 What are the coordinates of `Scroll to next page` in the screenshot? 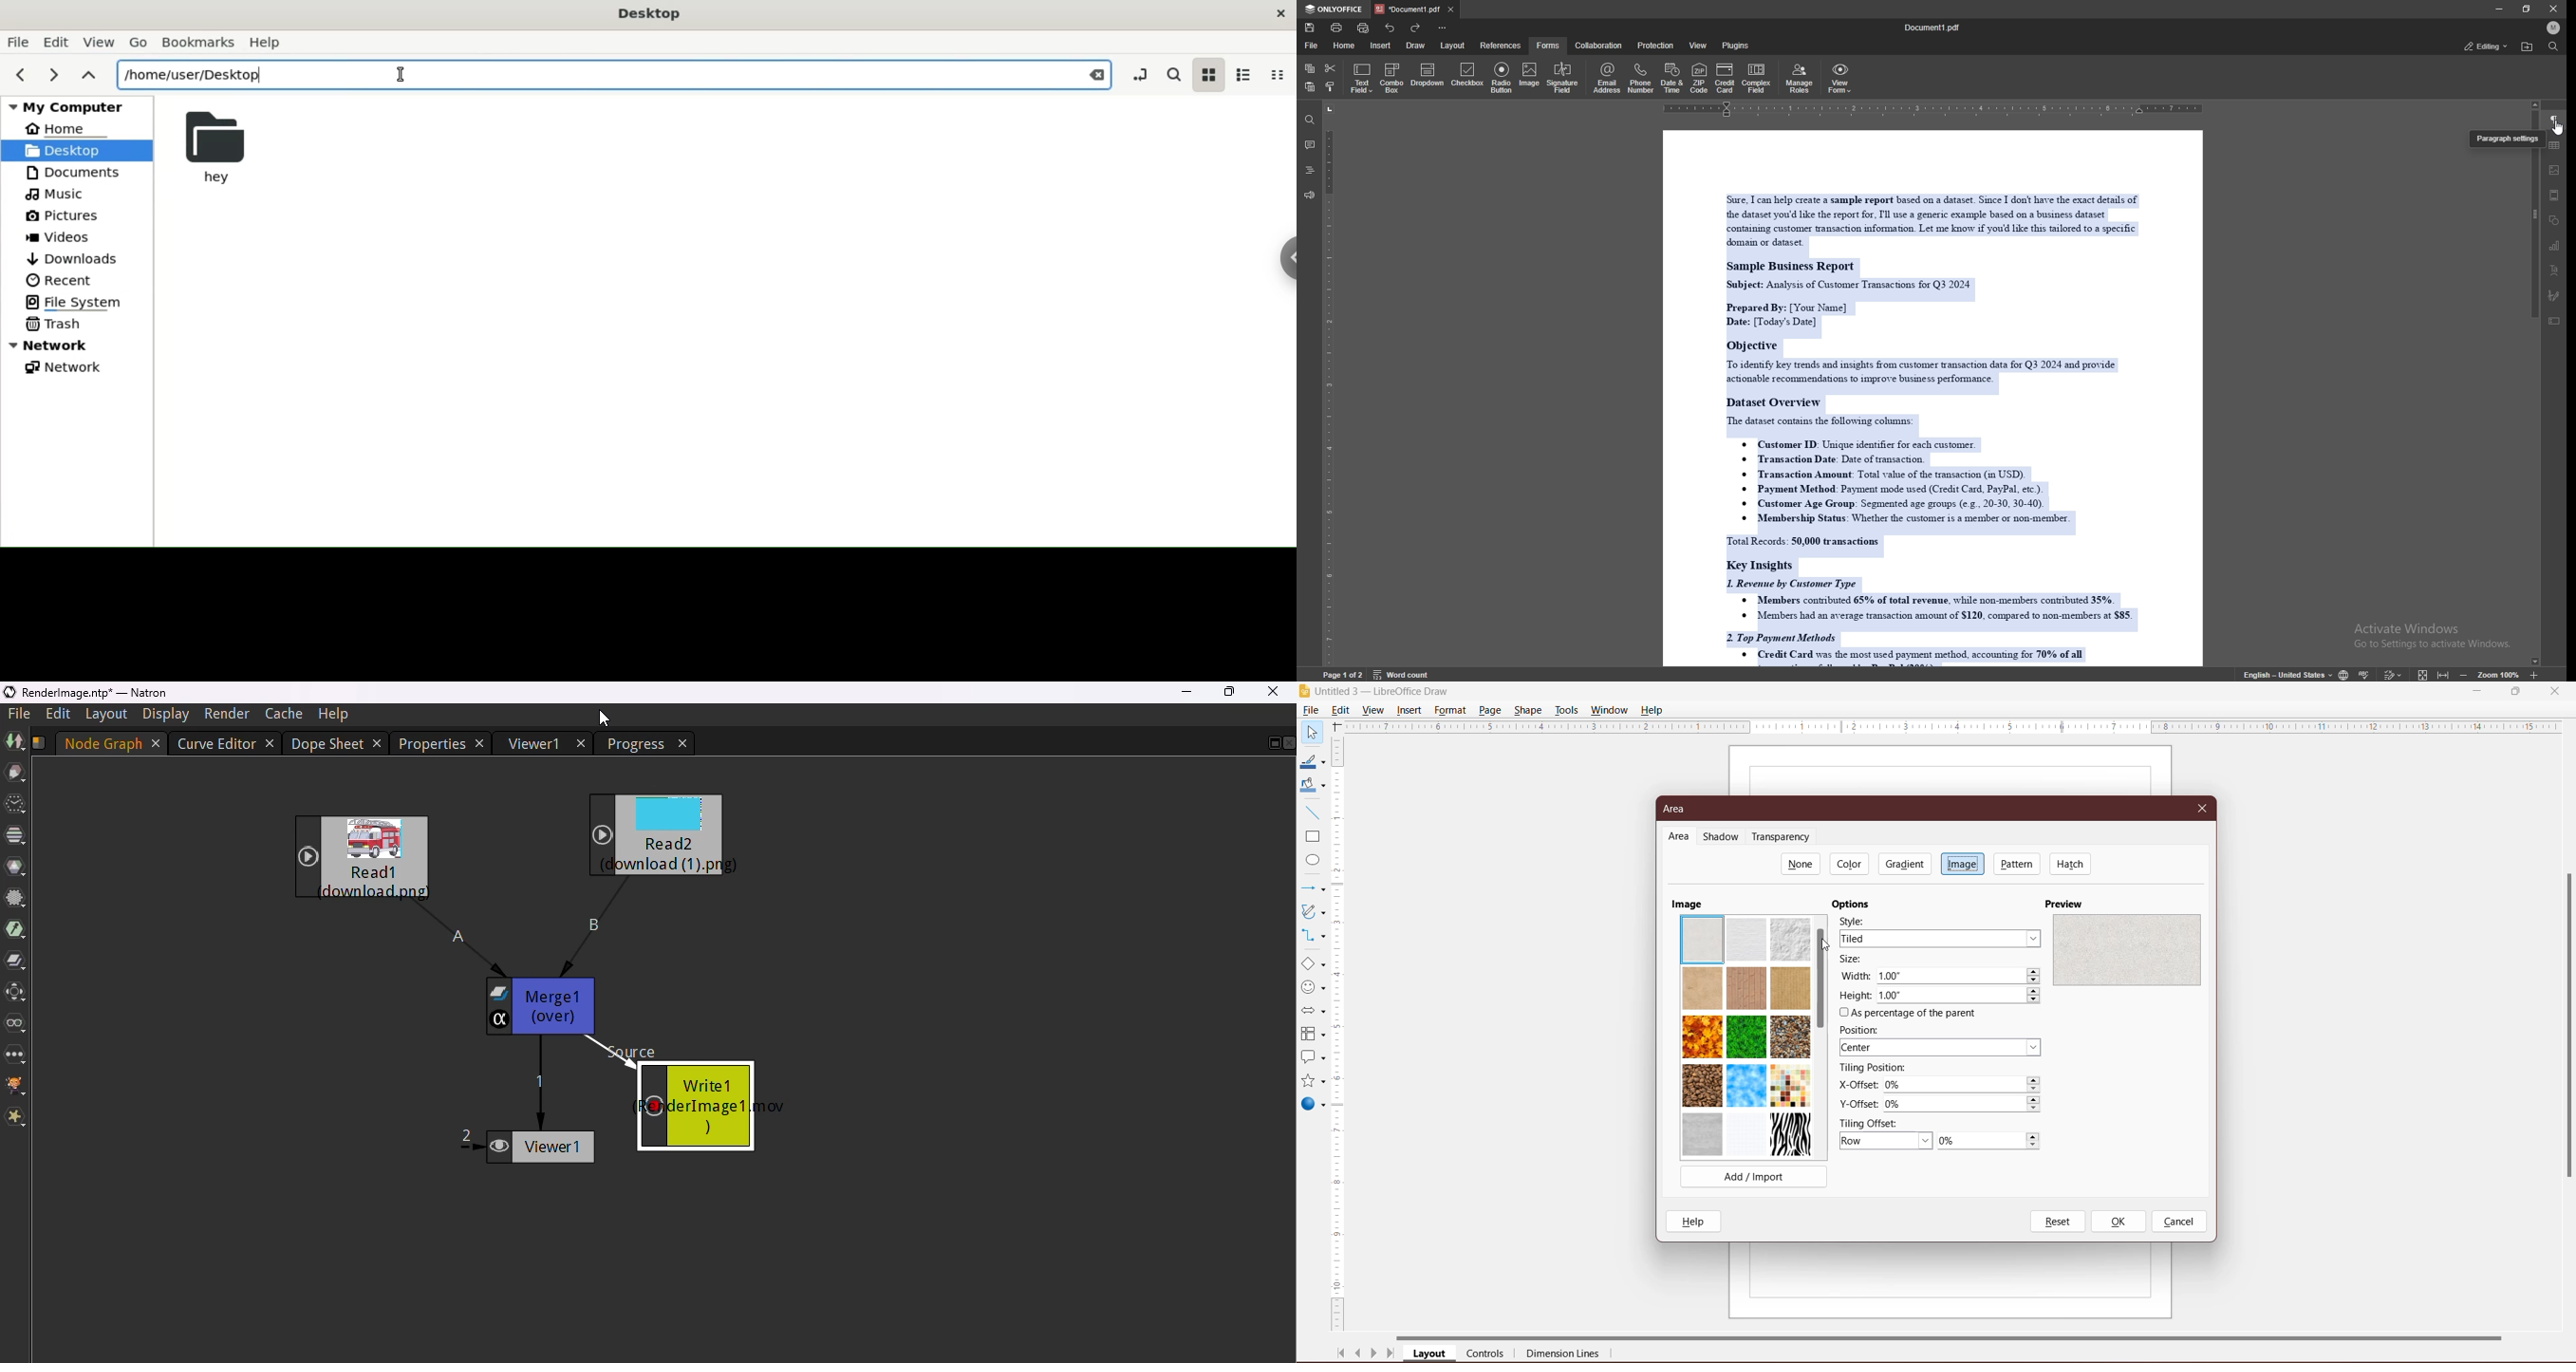 It's located at (1374, 1355).